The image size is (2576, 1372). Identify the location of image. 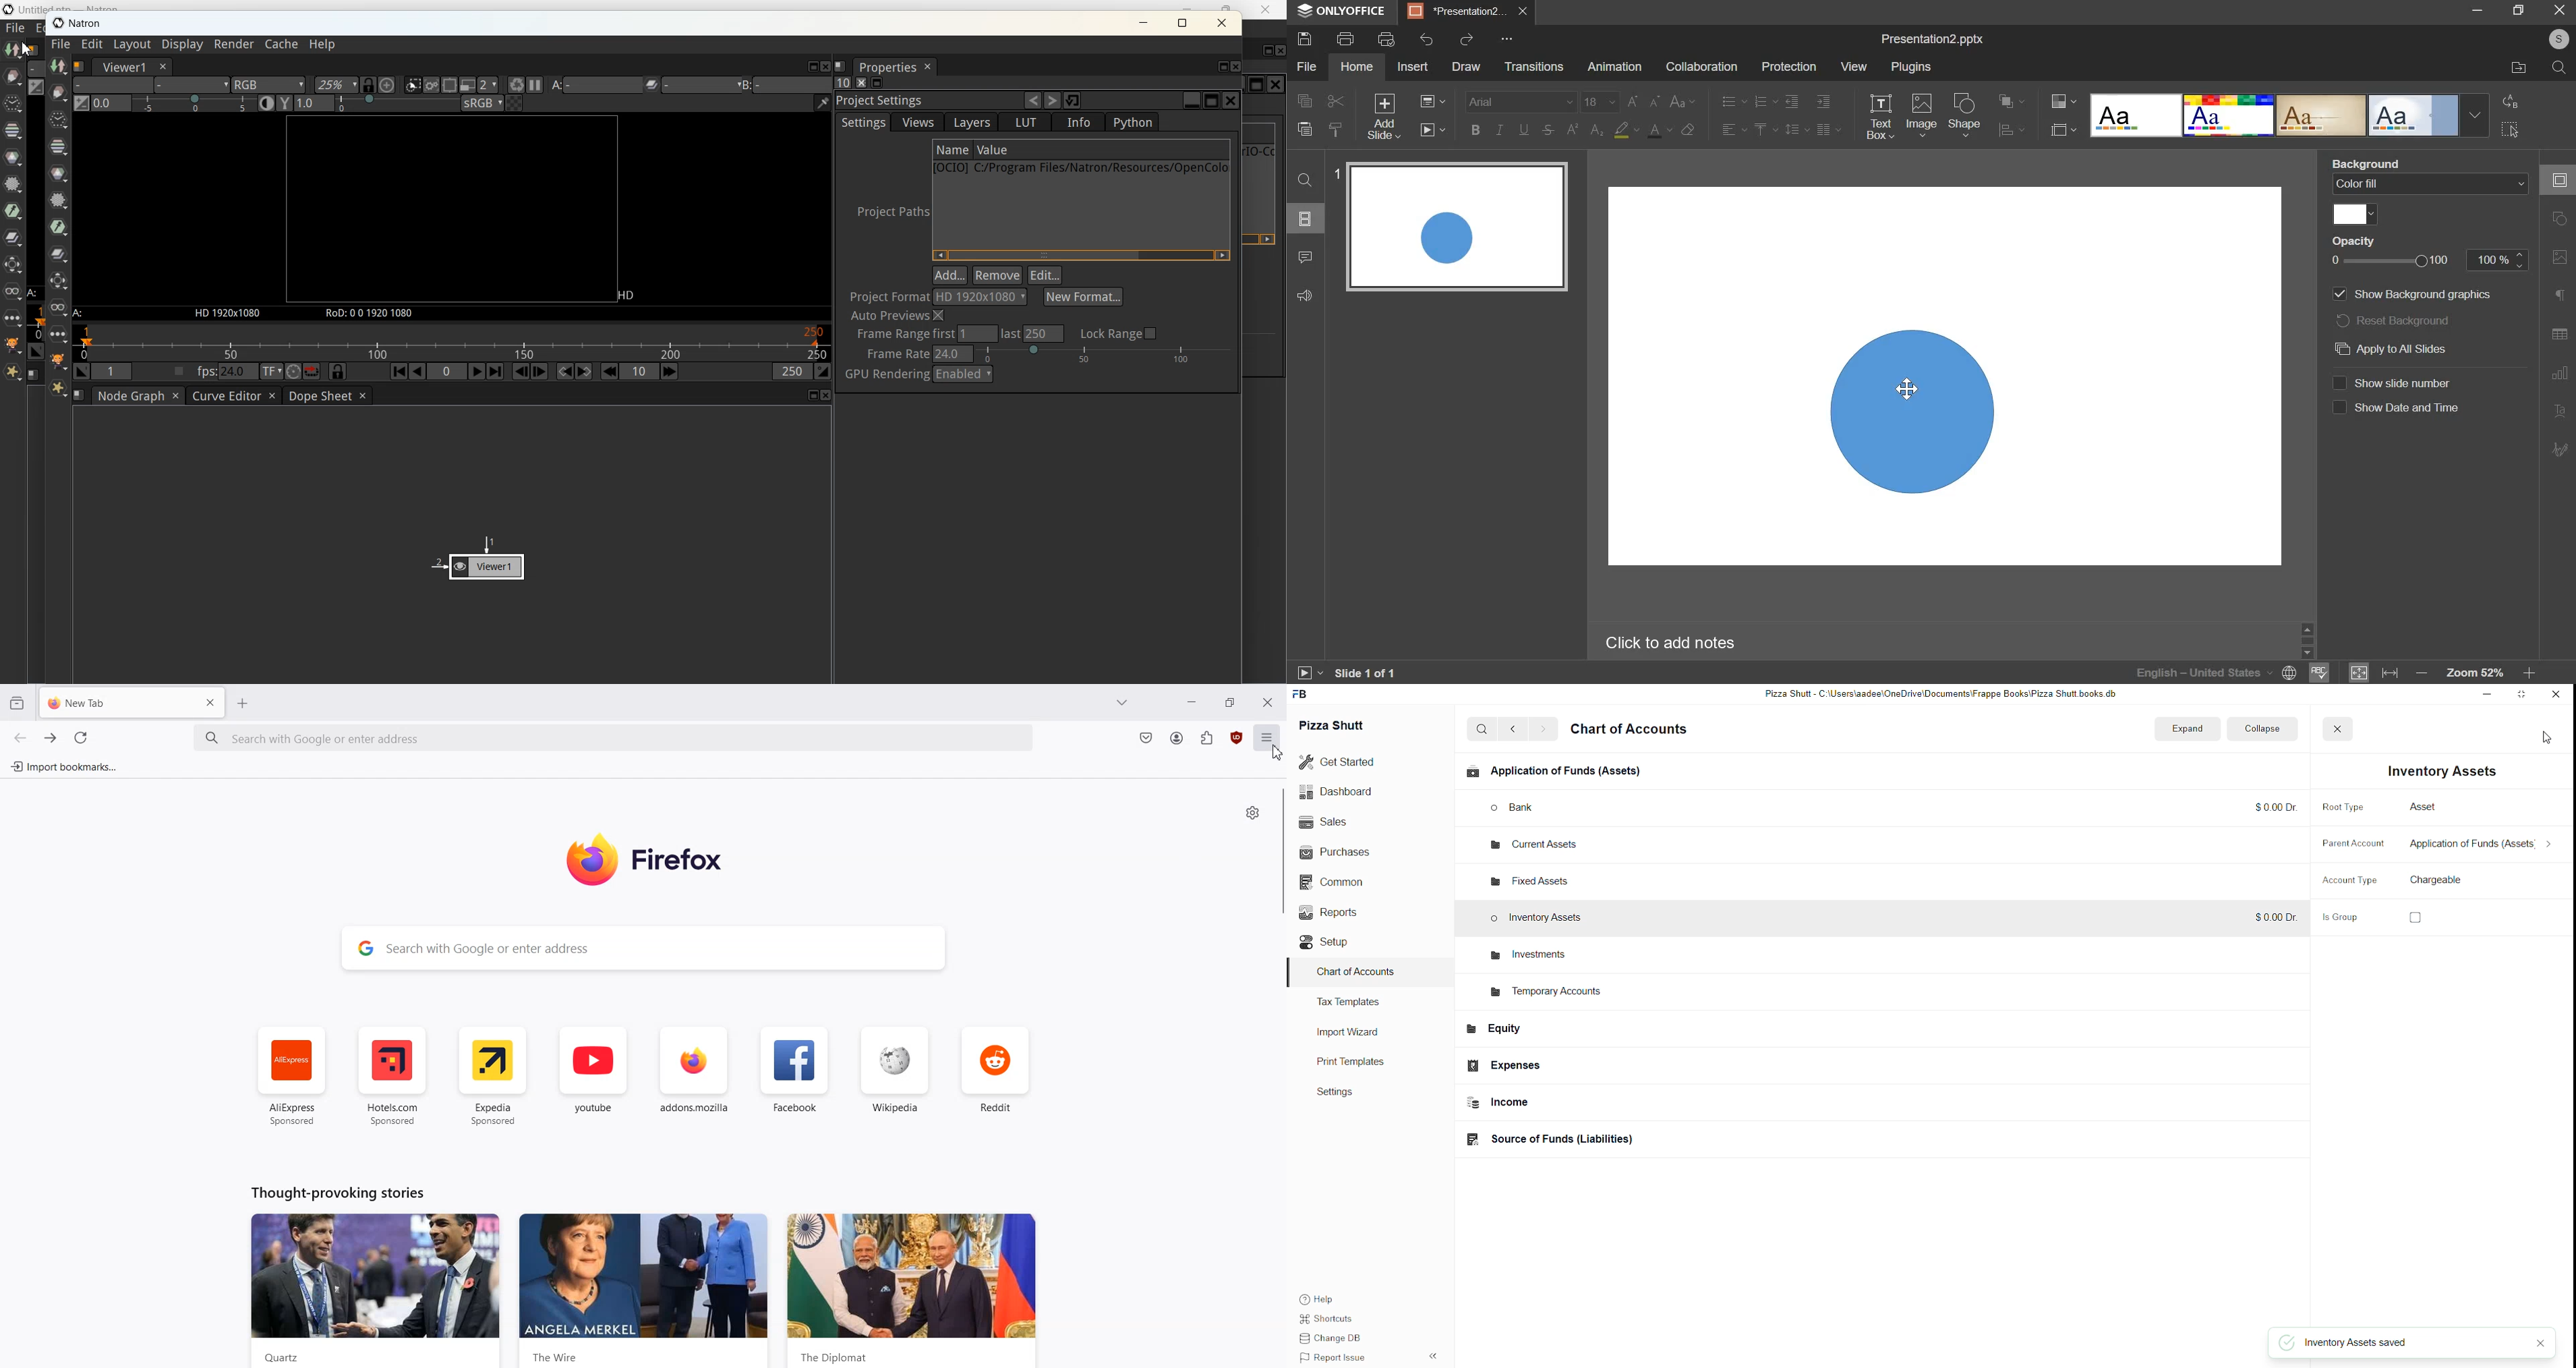
(1921, 116).